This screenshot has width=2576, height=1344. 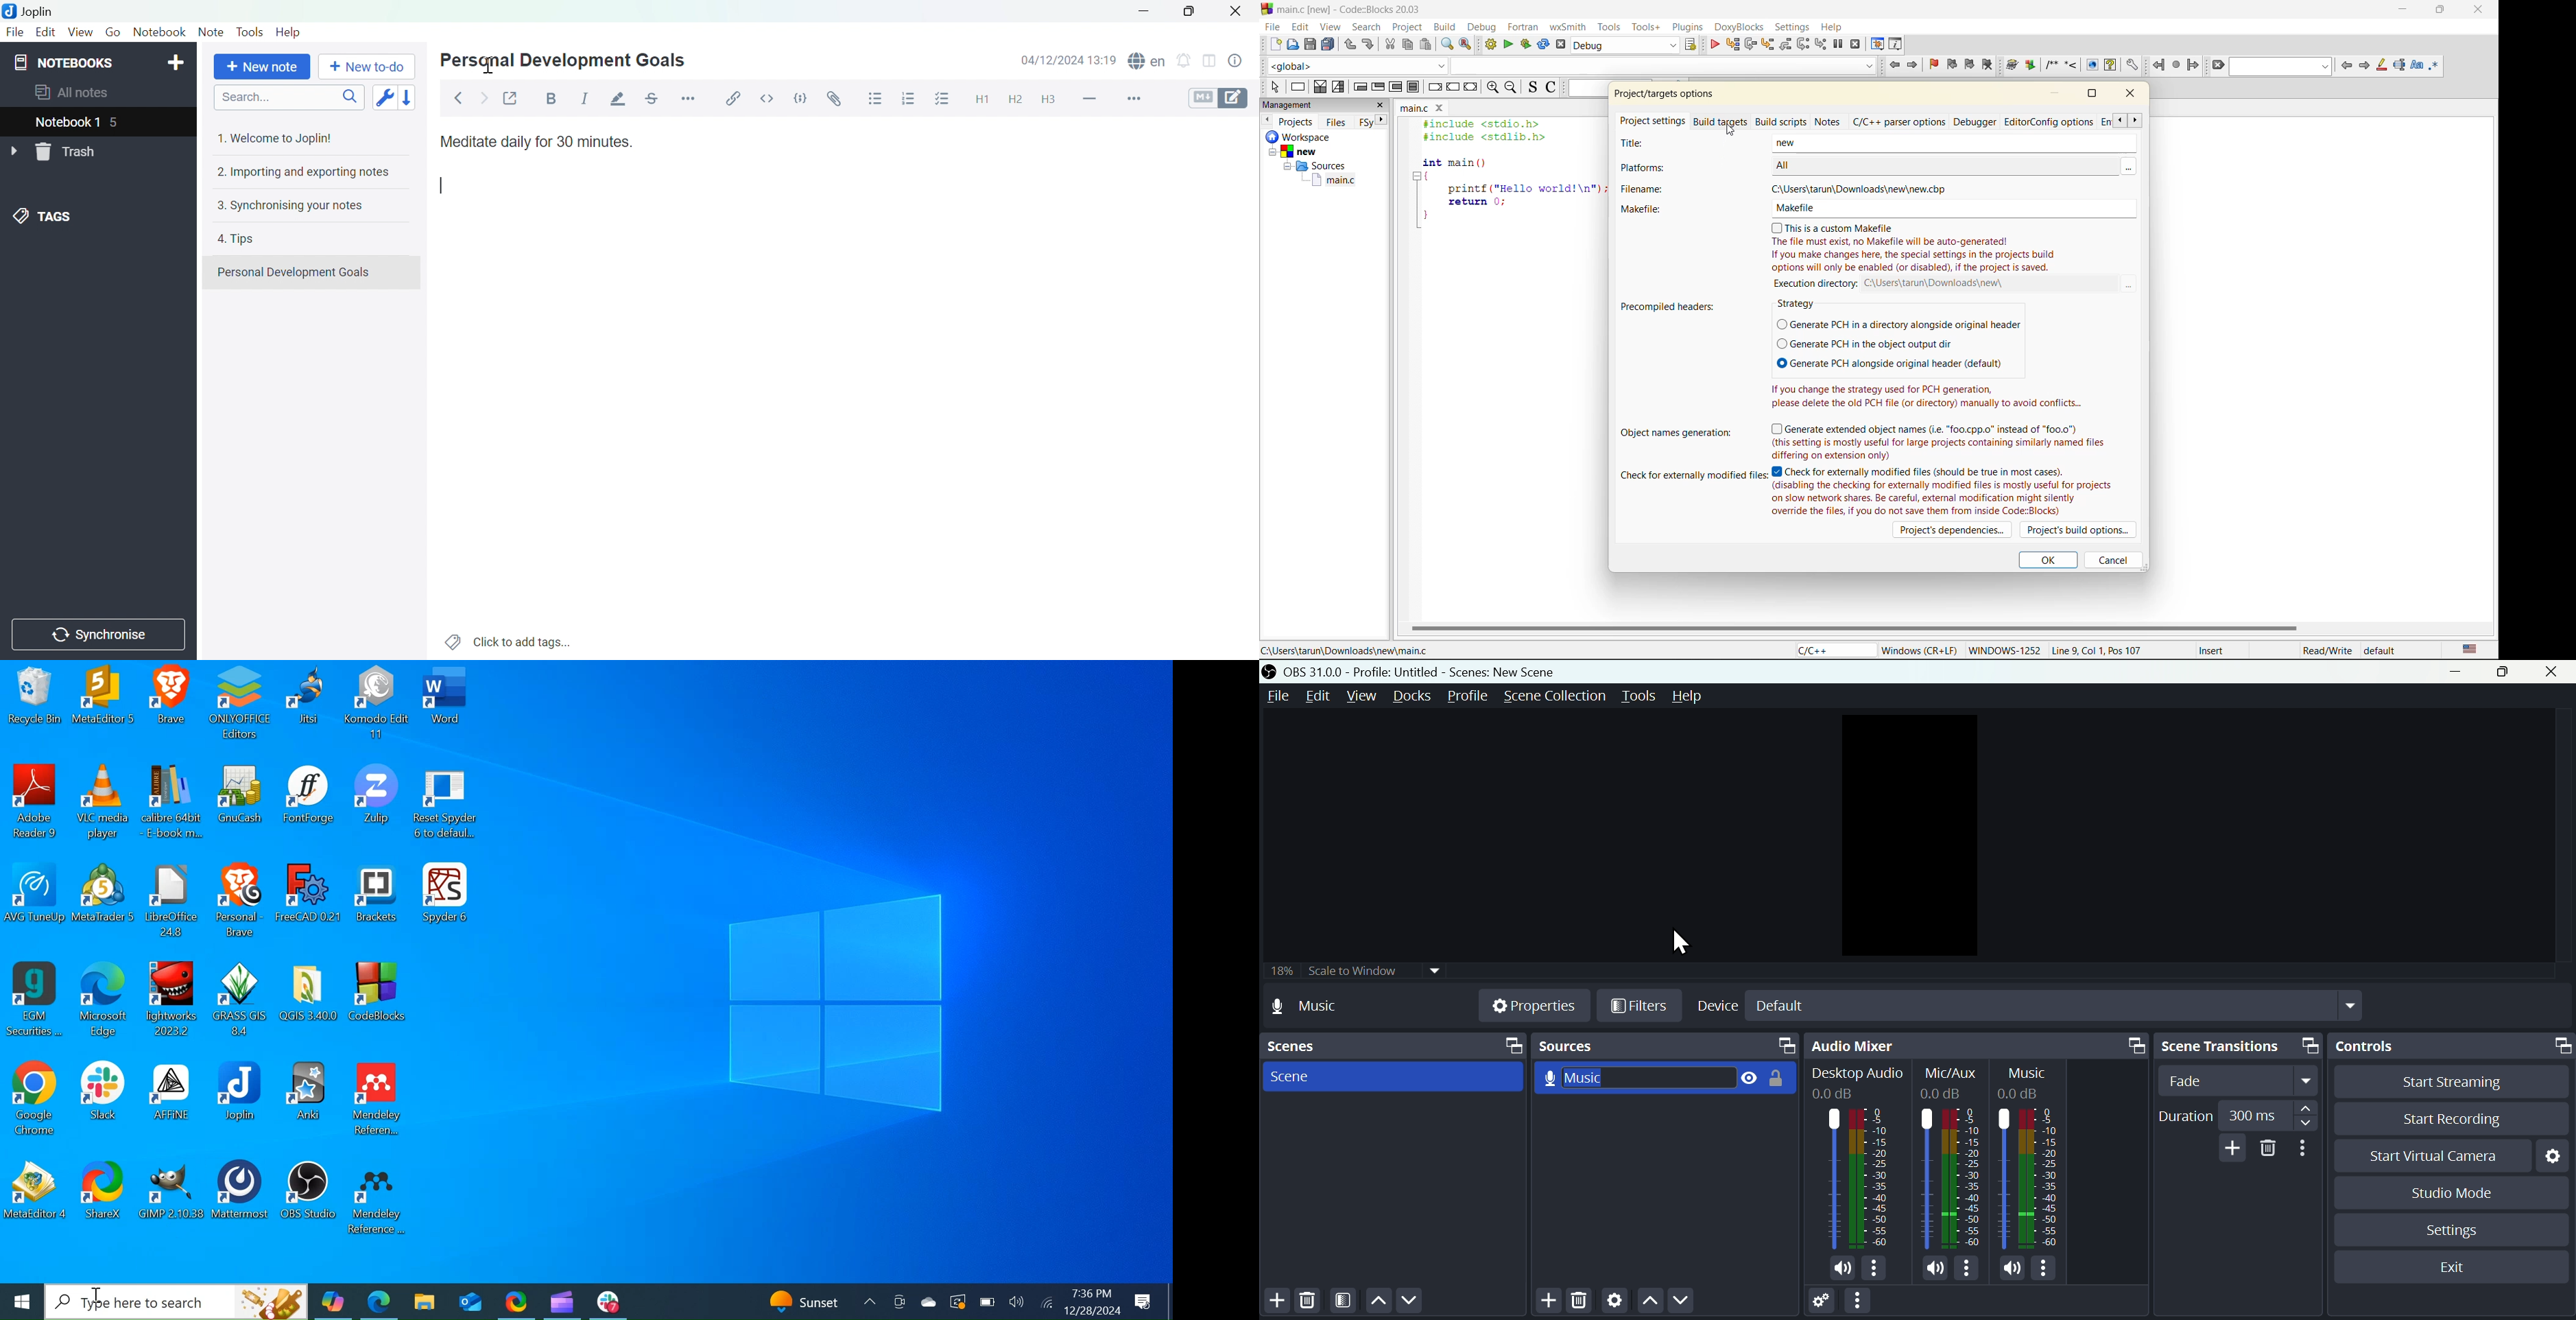 I want to click on Numbered list, so click(x=907, y=99).